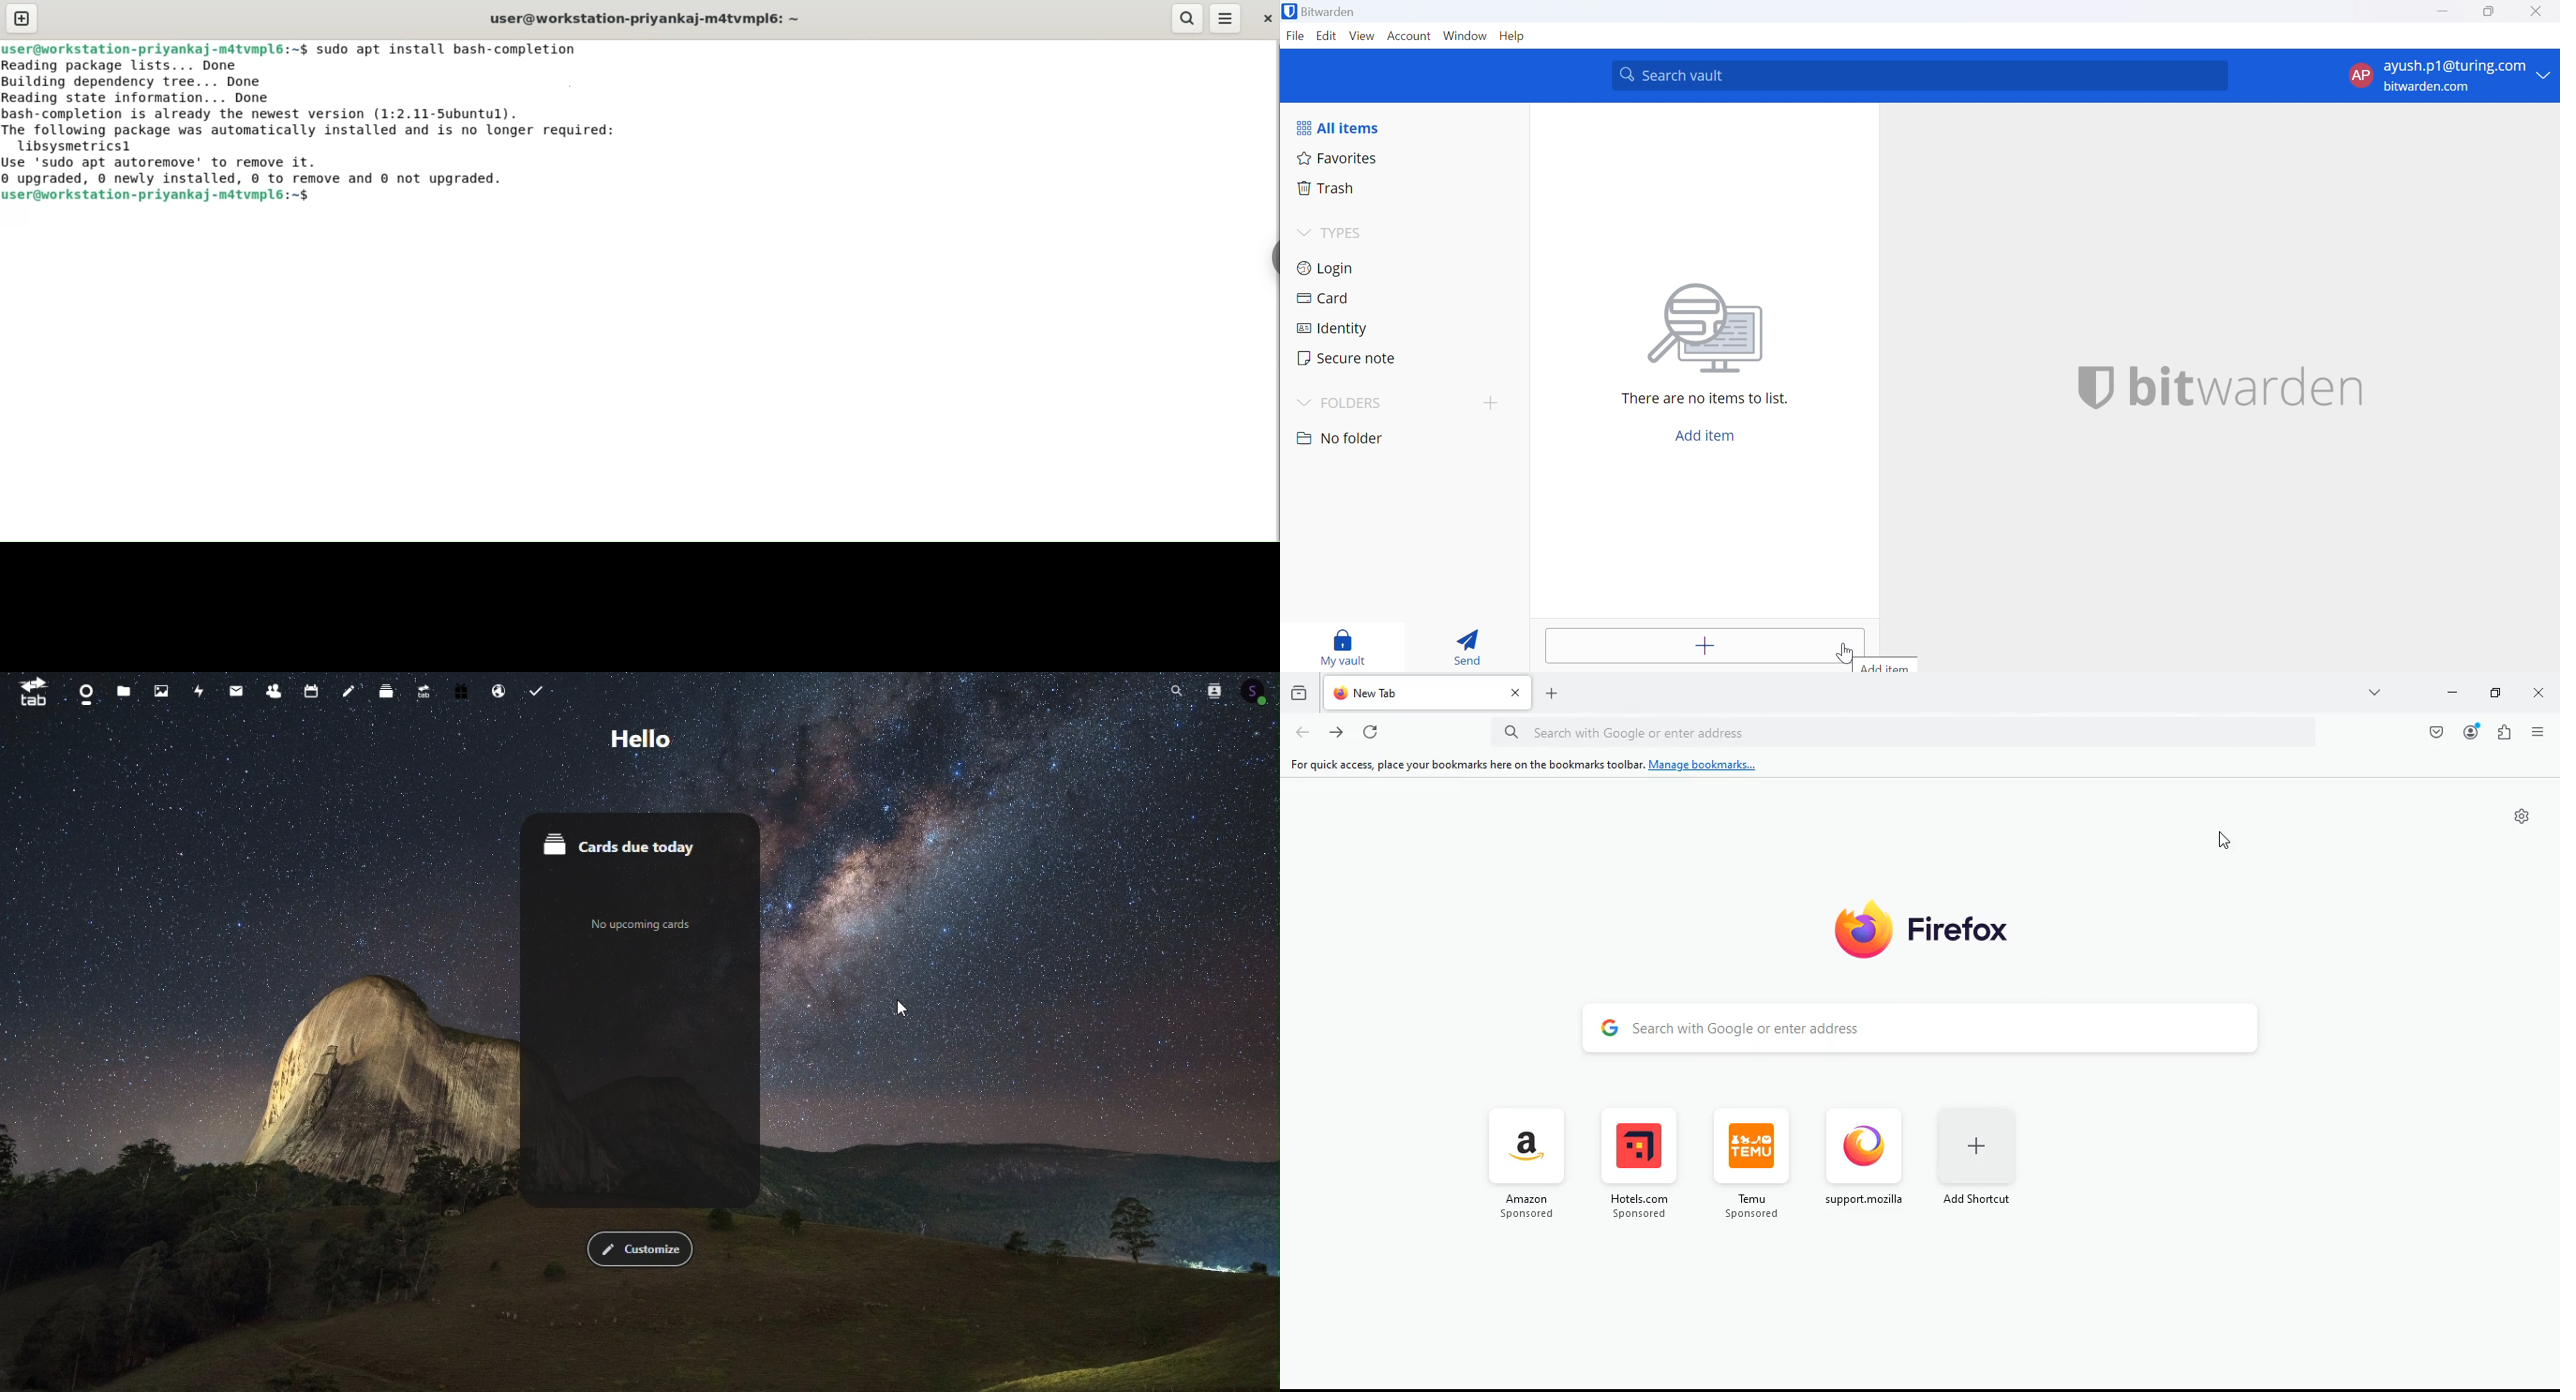 The image size is (2576, 1400). What do you see at coordinates (1345, 649) in the screenshot?
I see `My vault` at bounding box center [1345, 649].